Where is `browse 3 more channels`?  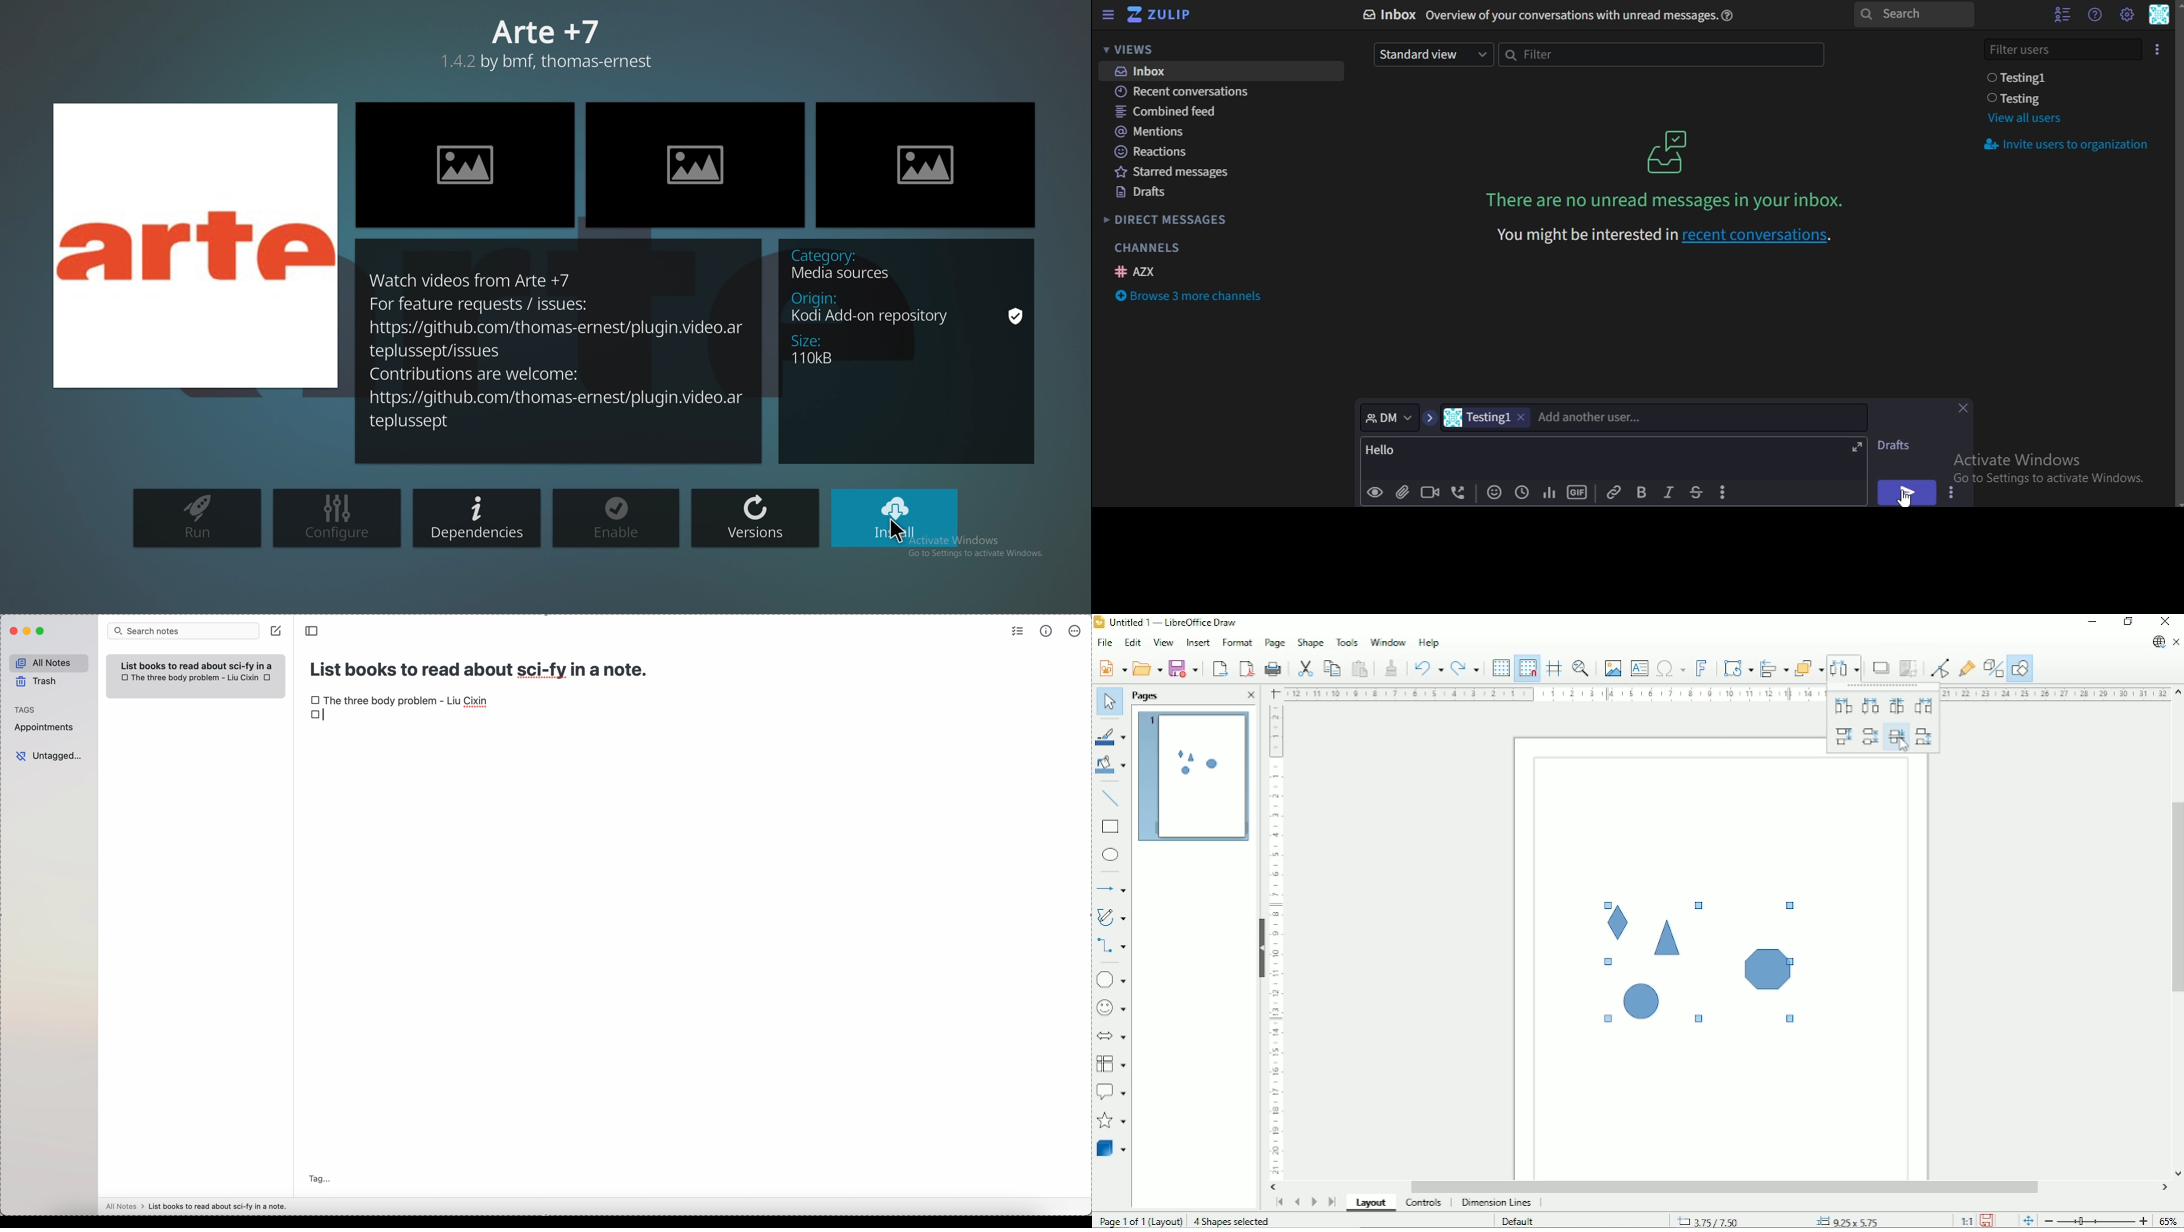 browse 3 more channels is located at coordinates (1192, 298).